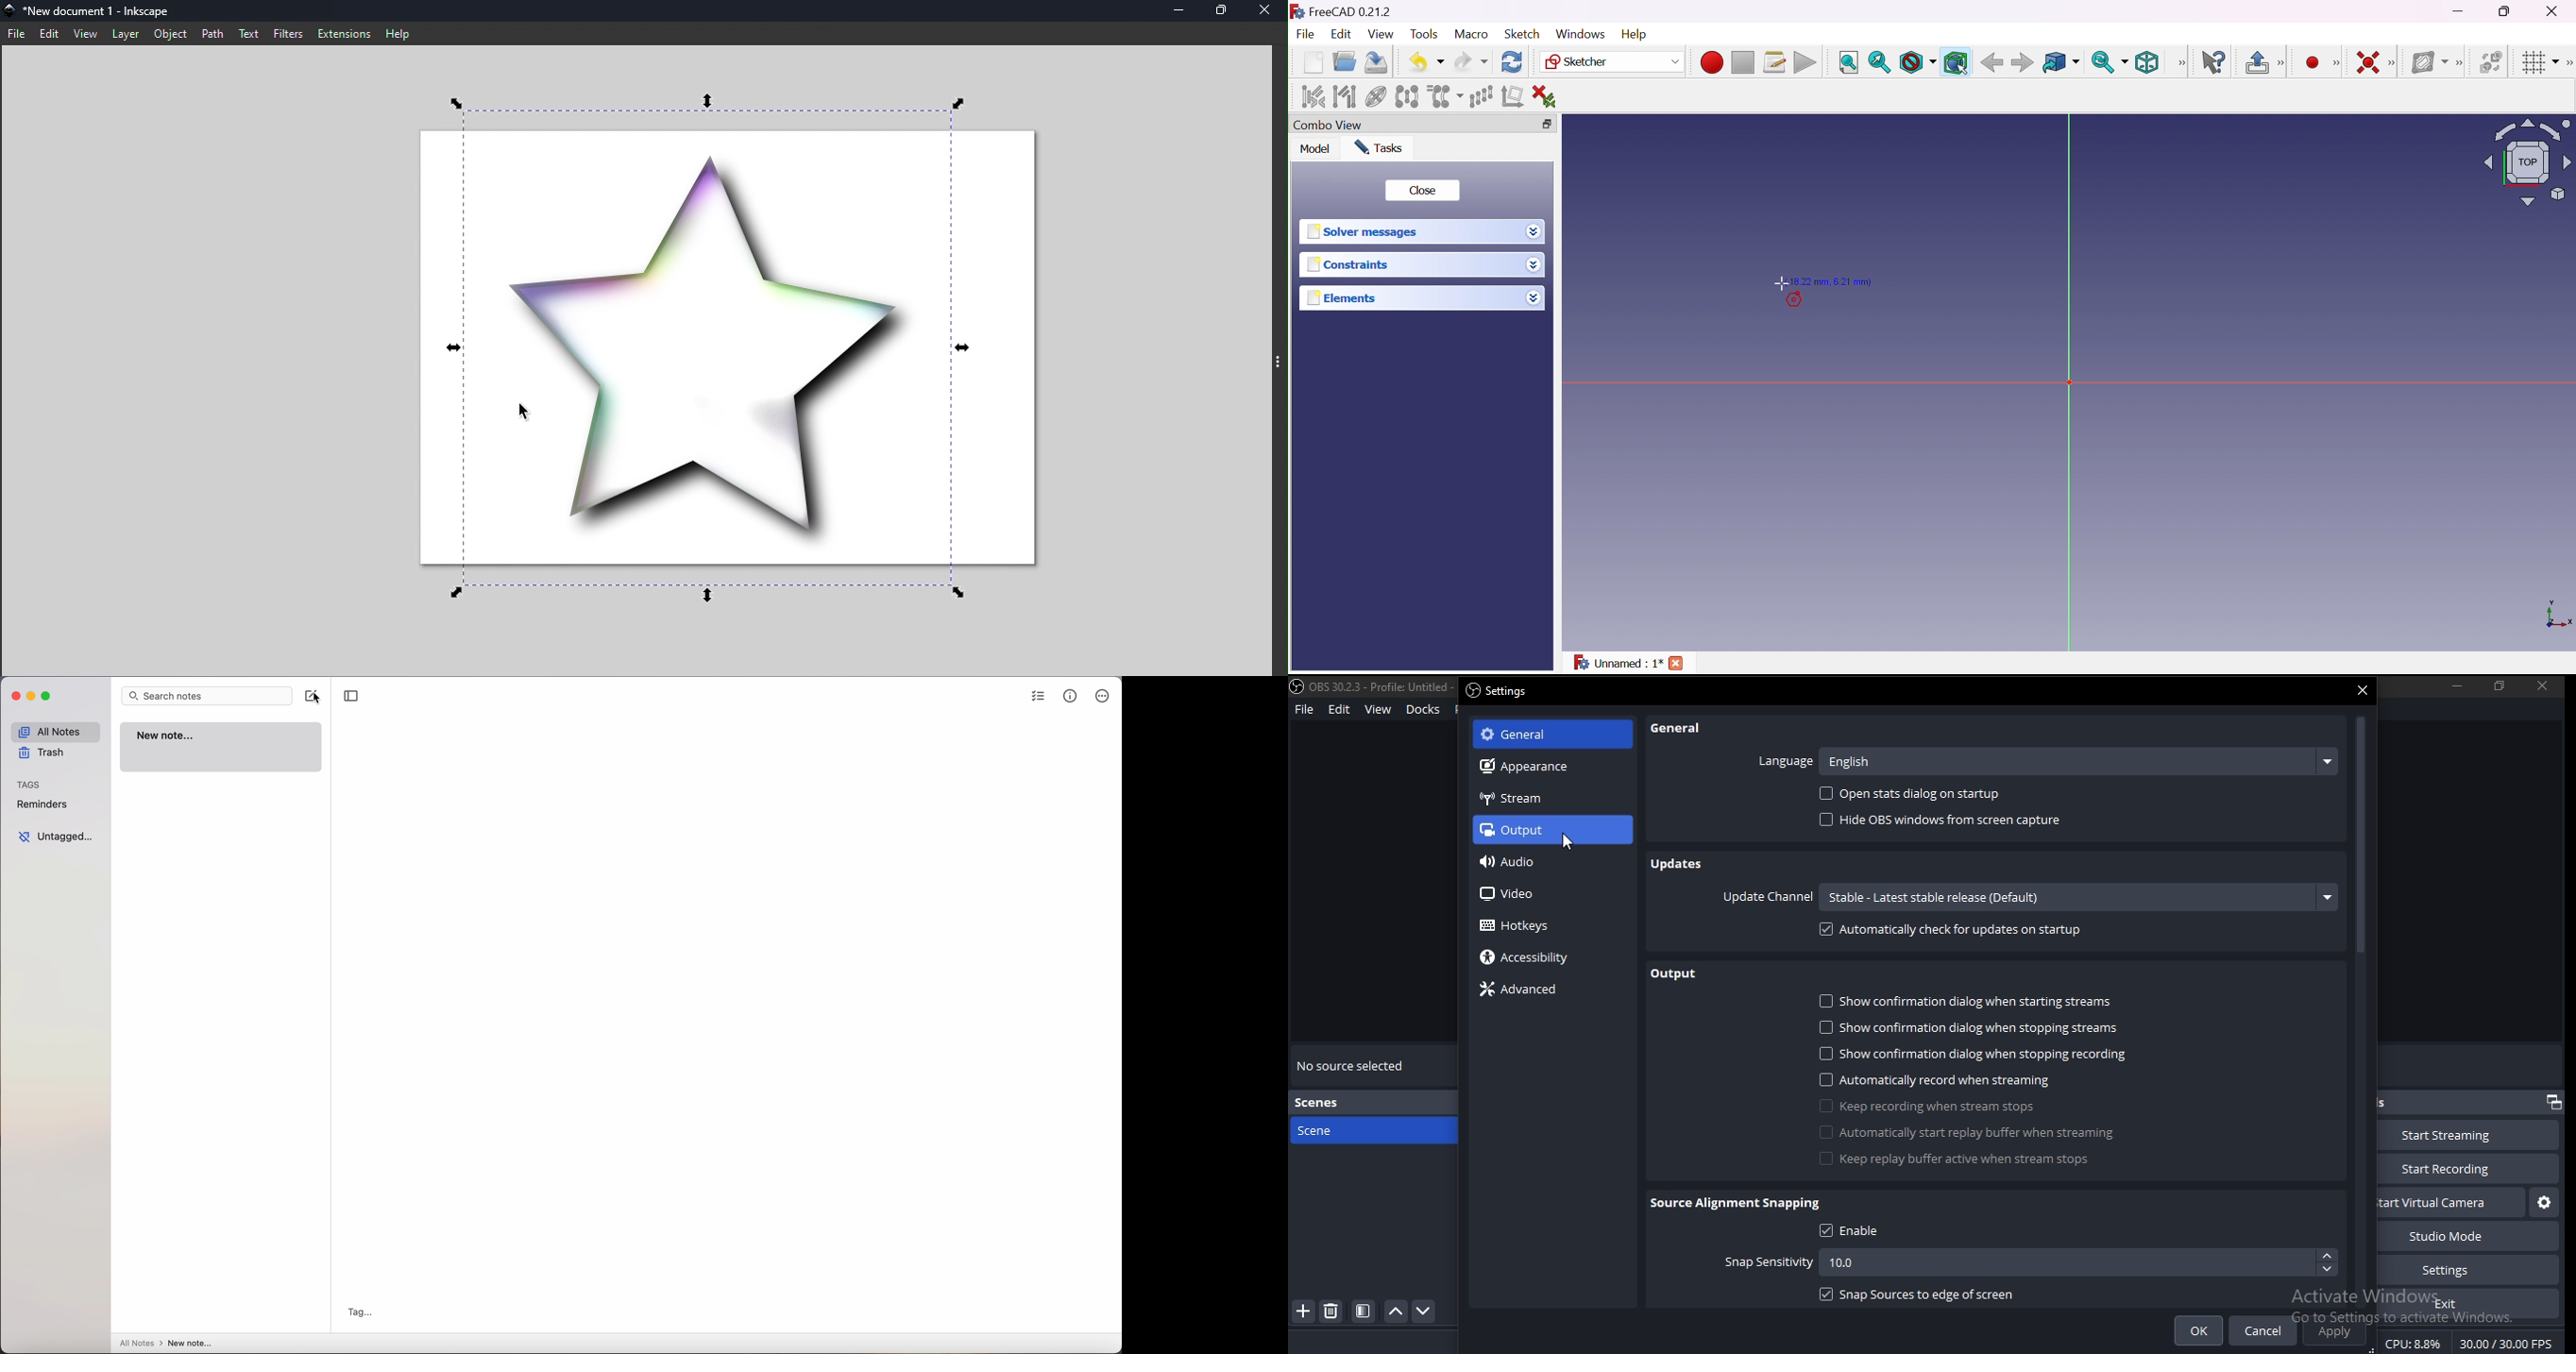 Image resolution: width=2576 pixels, height=1372 pixels. What do you see at coordinates (517, 410) in the screenshot?
I see `cursor` at bounding box center [517, 410].